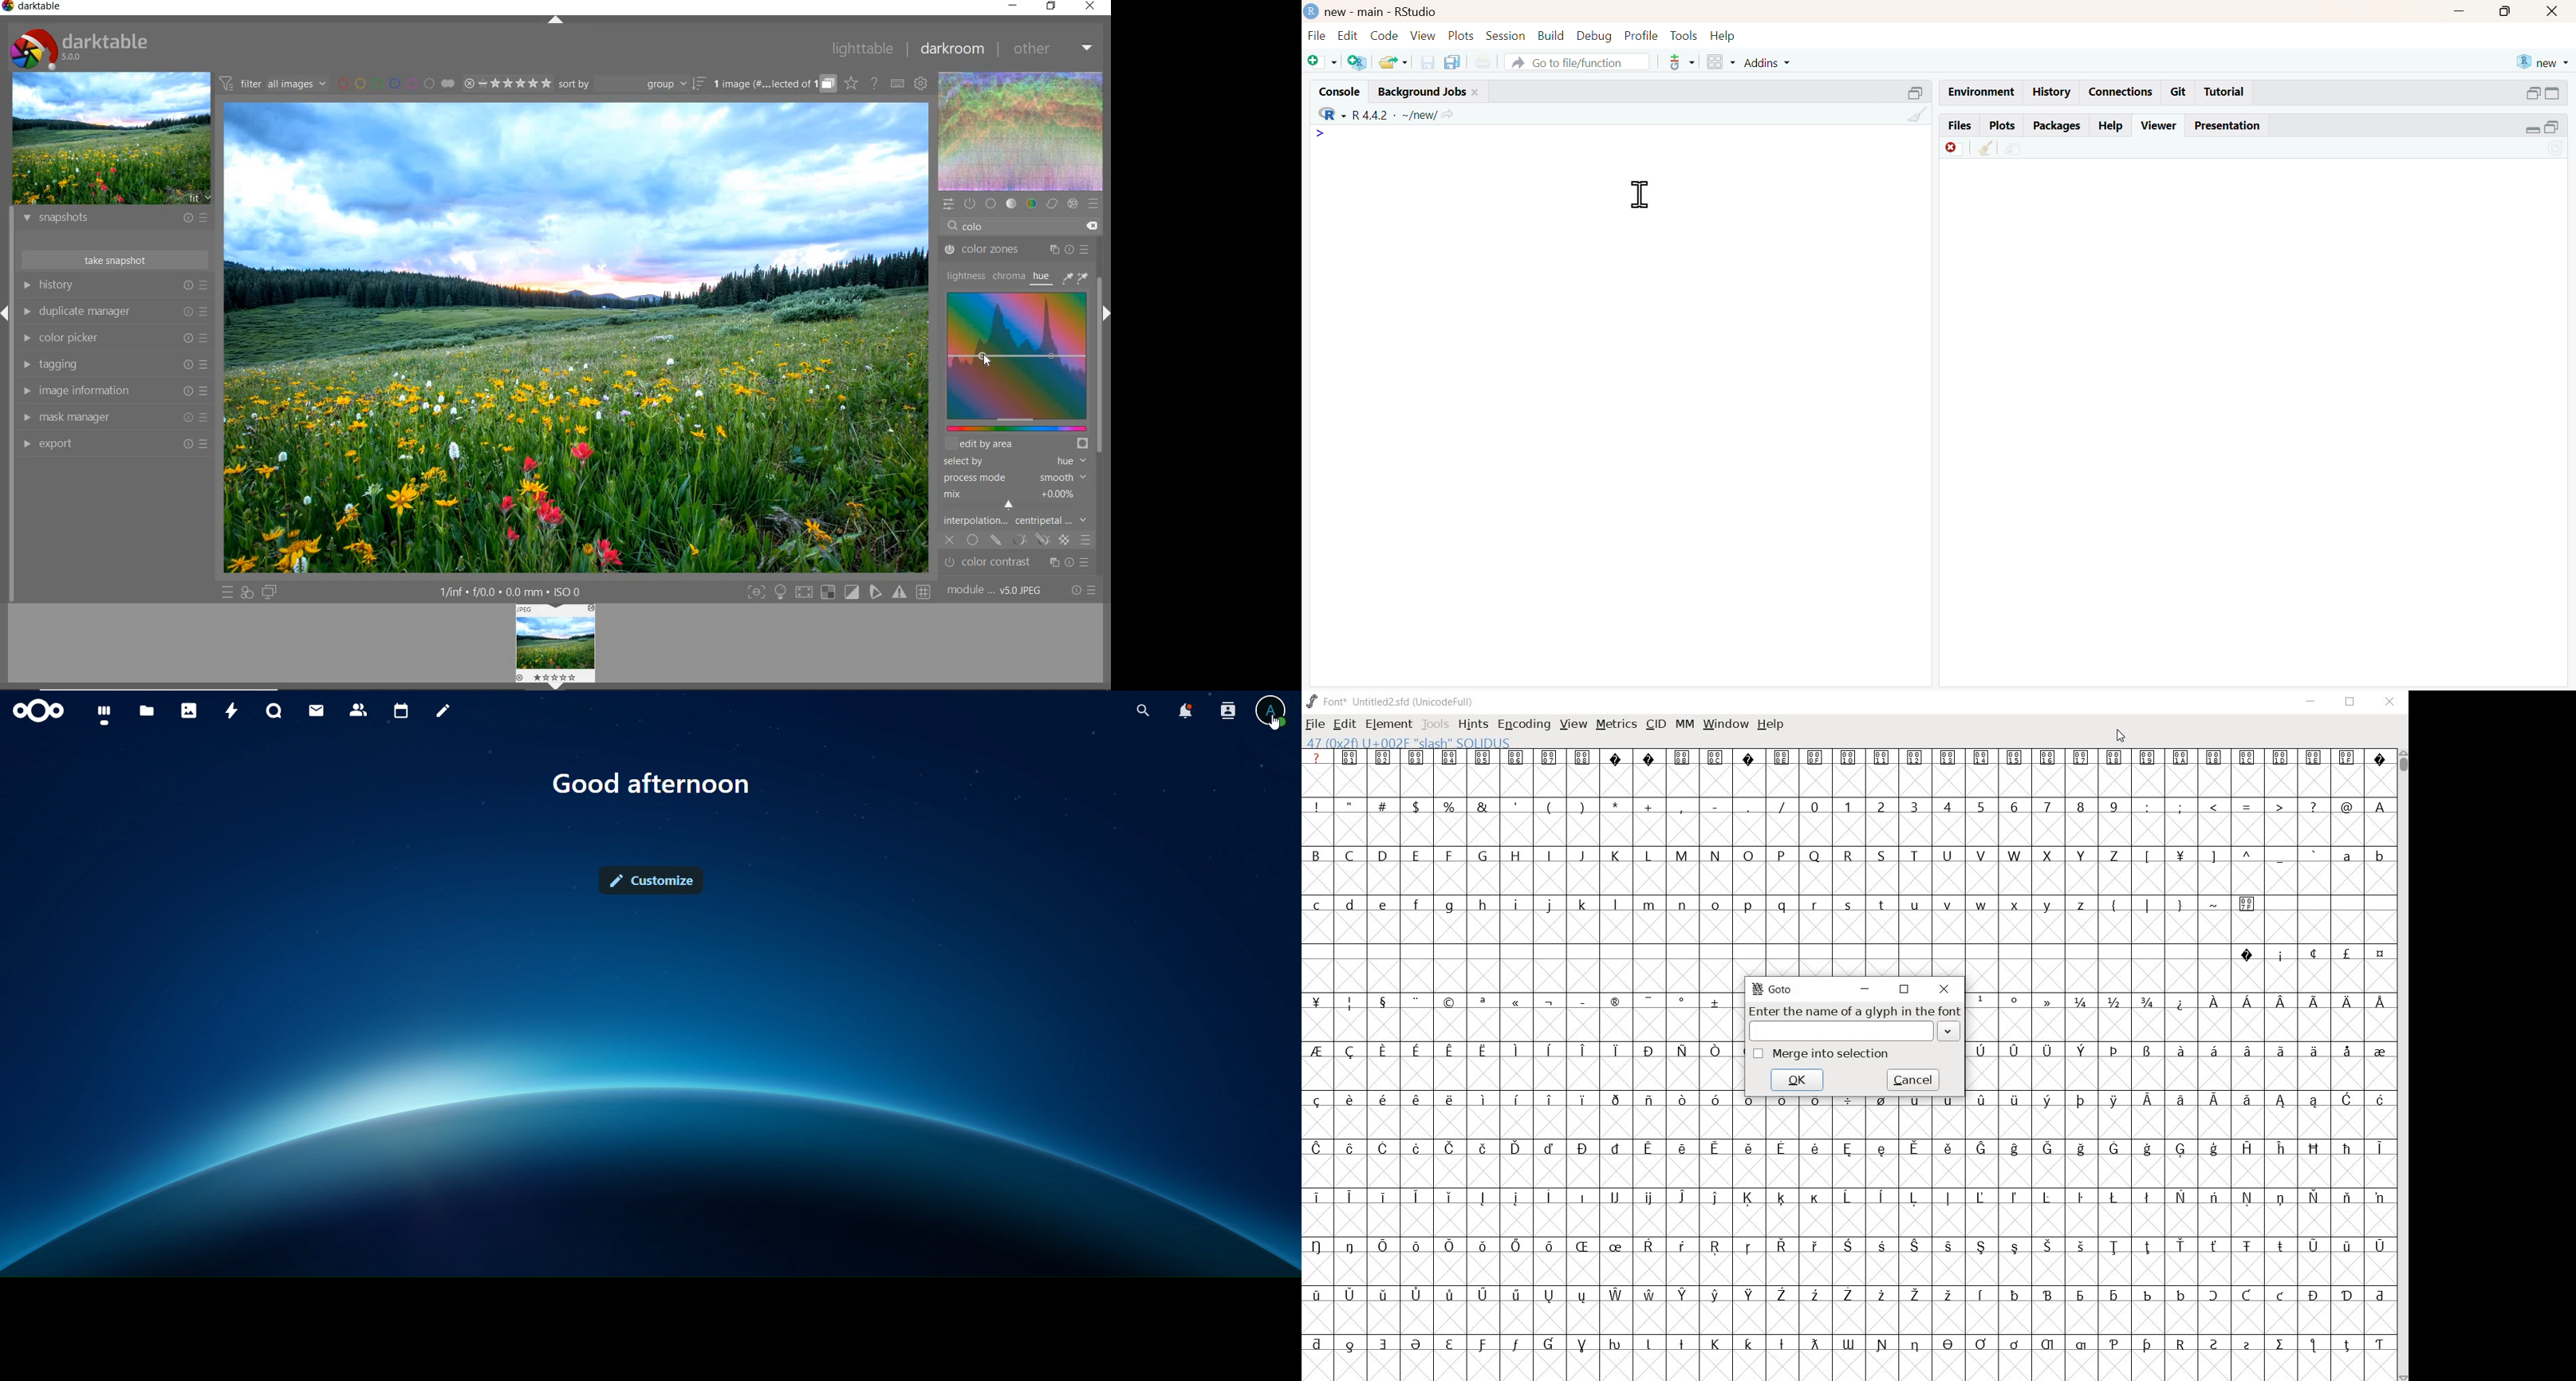  What do you see at coordinates (1452, 62) in the screenshot?
I see `Save all open documents` at bounding box center [1452, 62].